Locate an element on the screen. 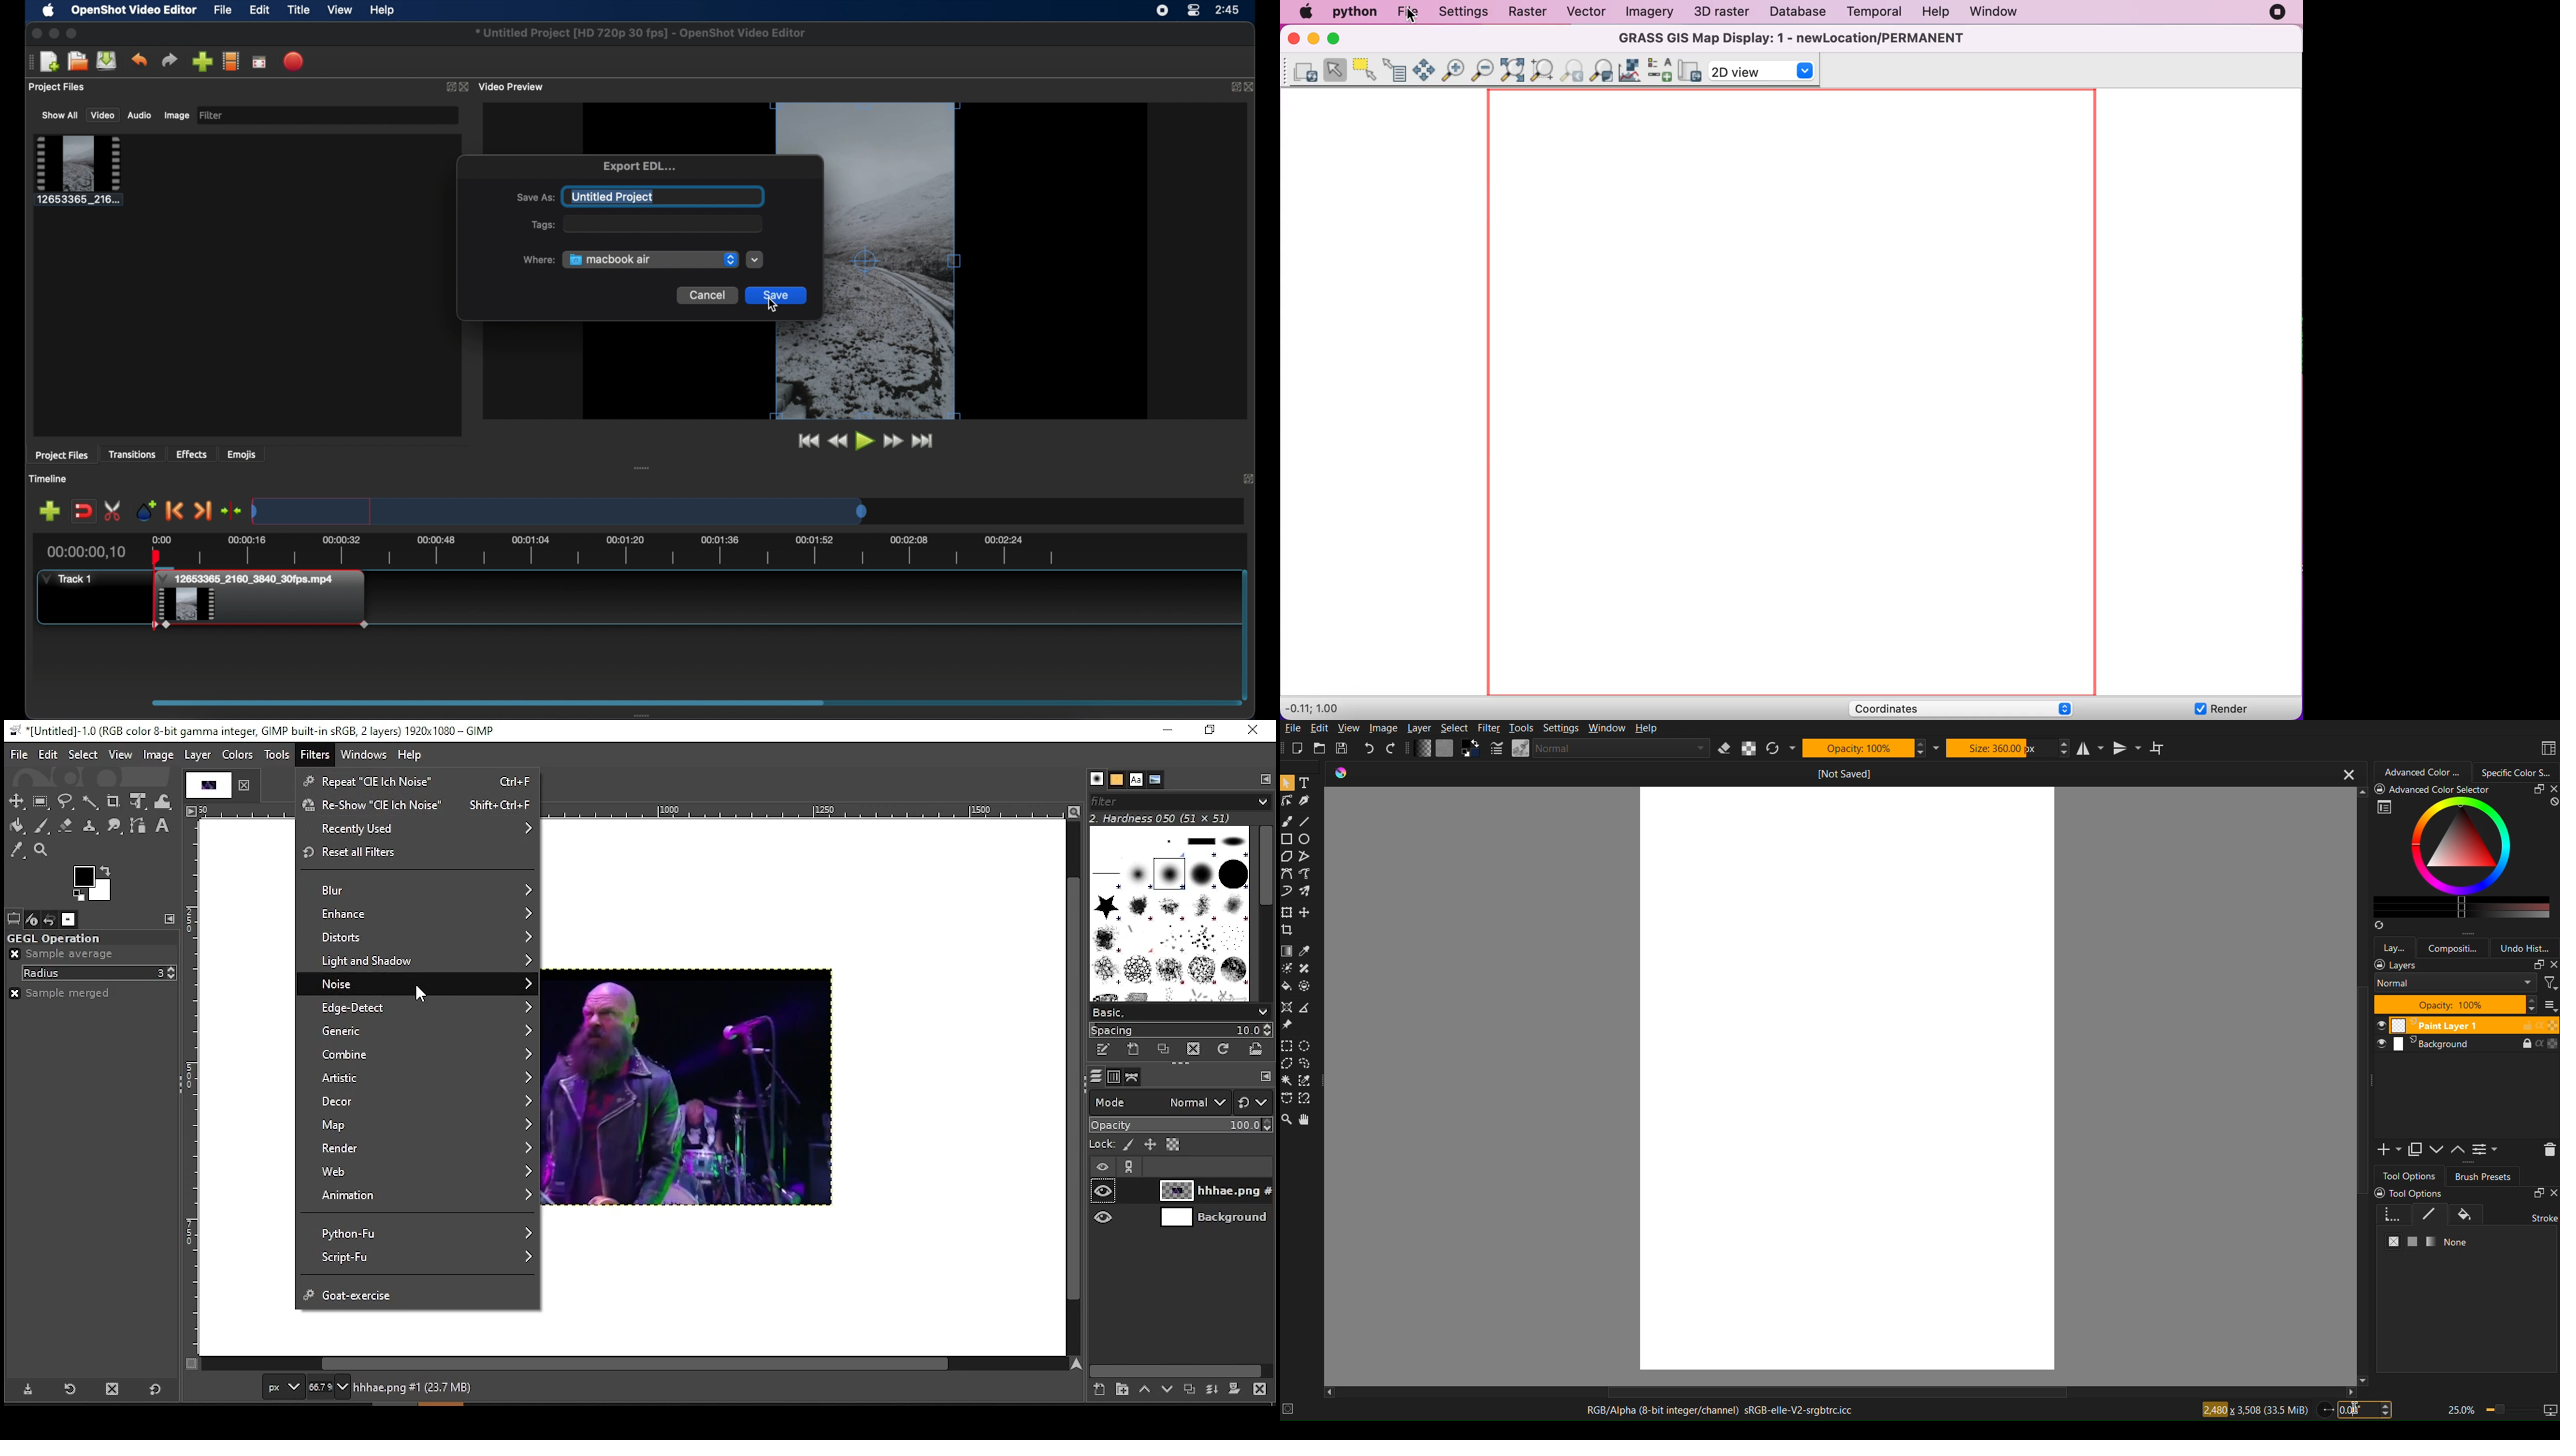 Image resolution: width=2576 pixels, height=1456 pixels. save tool preset is located at coordinates (25, 1390).